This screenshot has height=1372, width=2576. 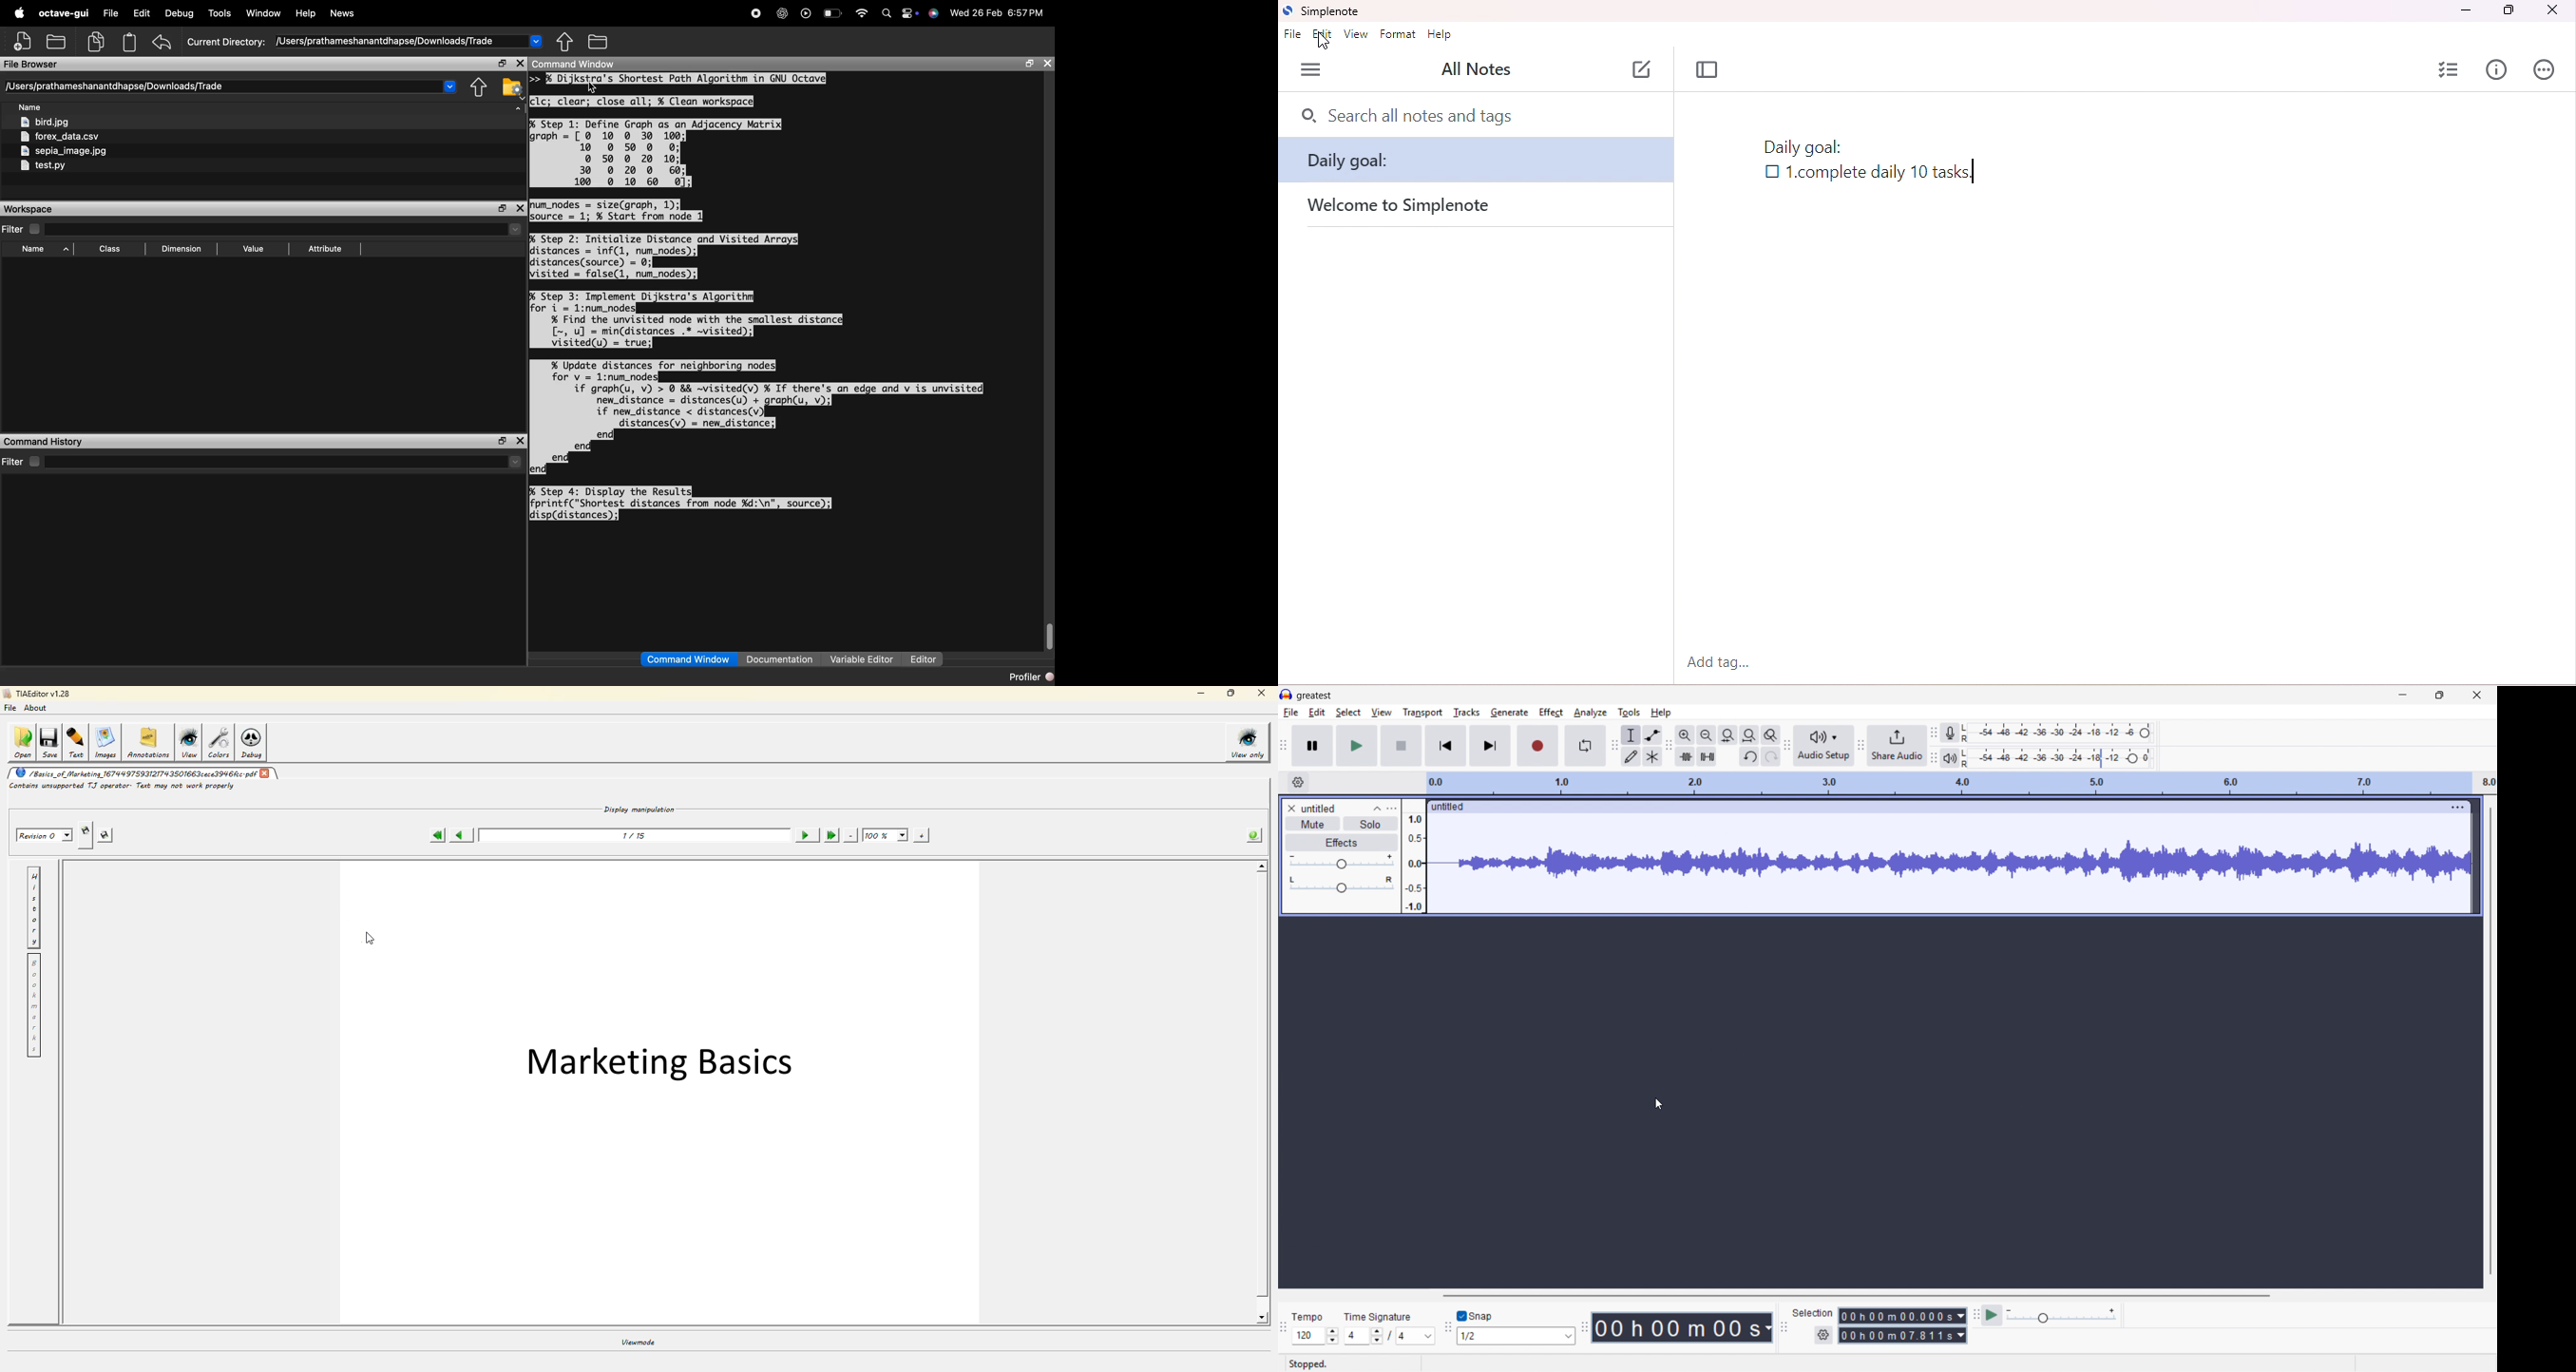 I want to click on tempo, so click(x=1308, y=1317).